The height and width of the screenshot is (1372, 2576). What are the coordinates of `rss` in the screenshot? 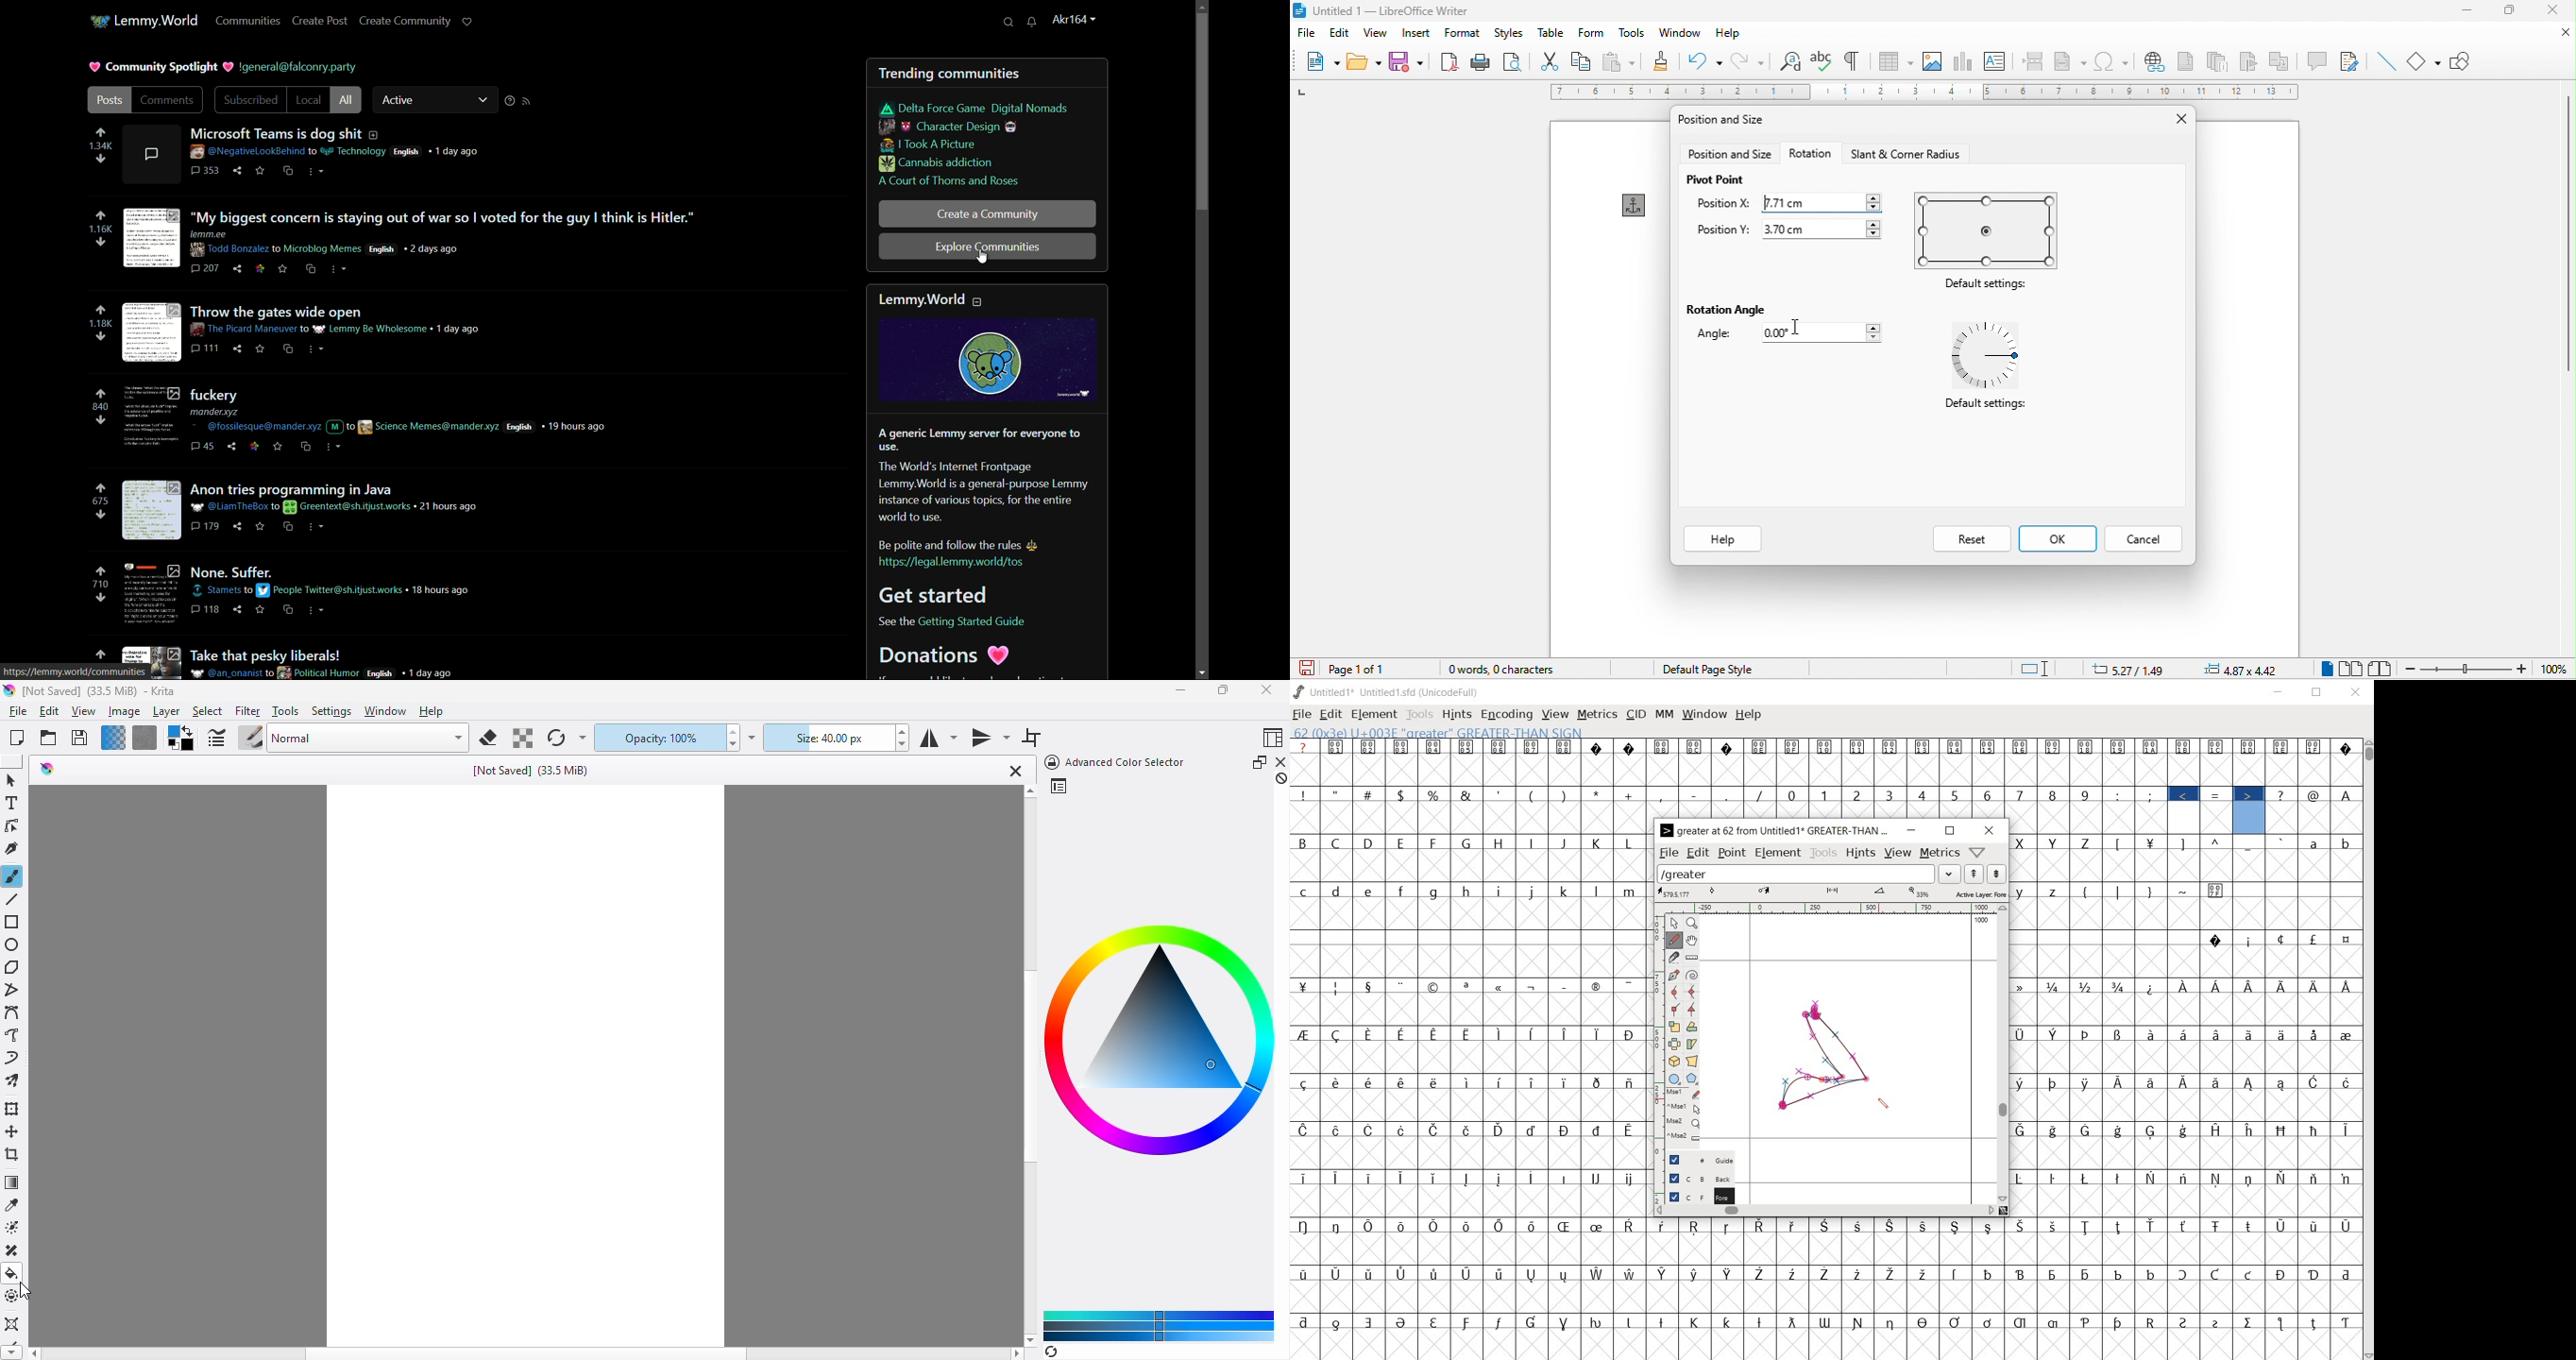 It's located at (528, 103).